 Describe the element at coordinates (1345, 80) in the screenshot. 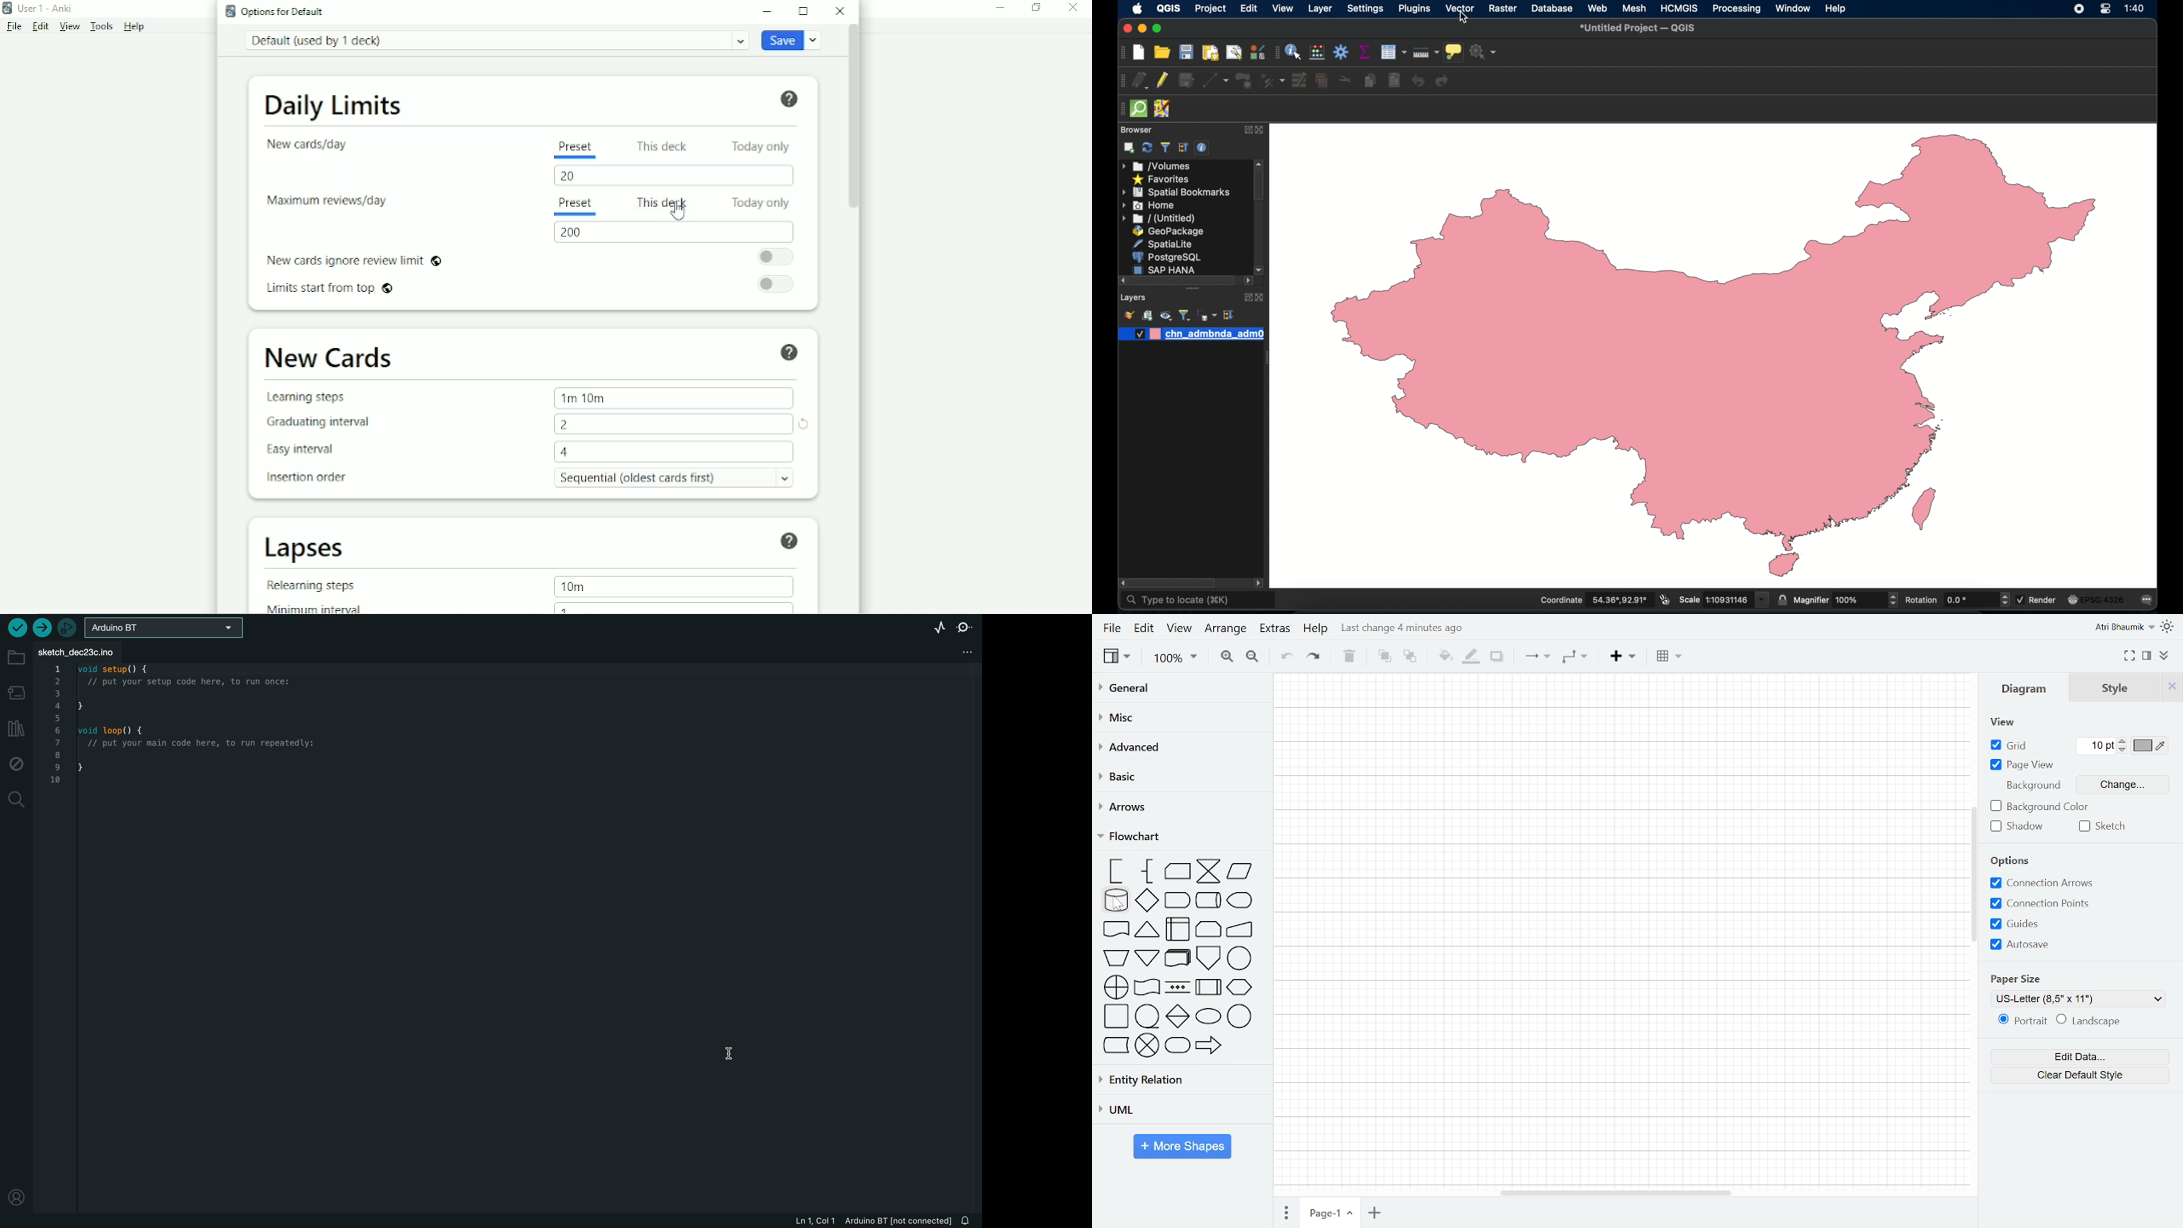

I see `cut features` at that location.